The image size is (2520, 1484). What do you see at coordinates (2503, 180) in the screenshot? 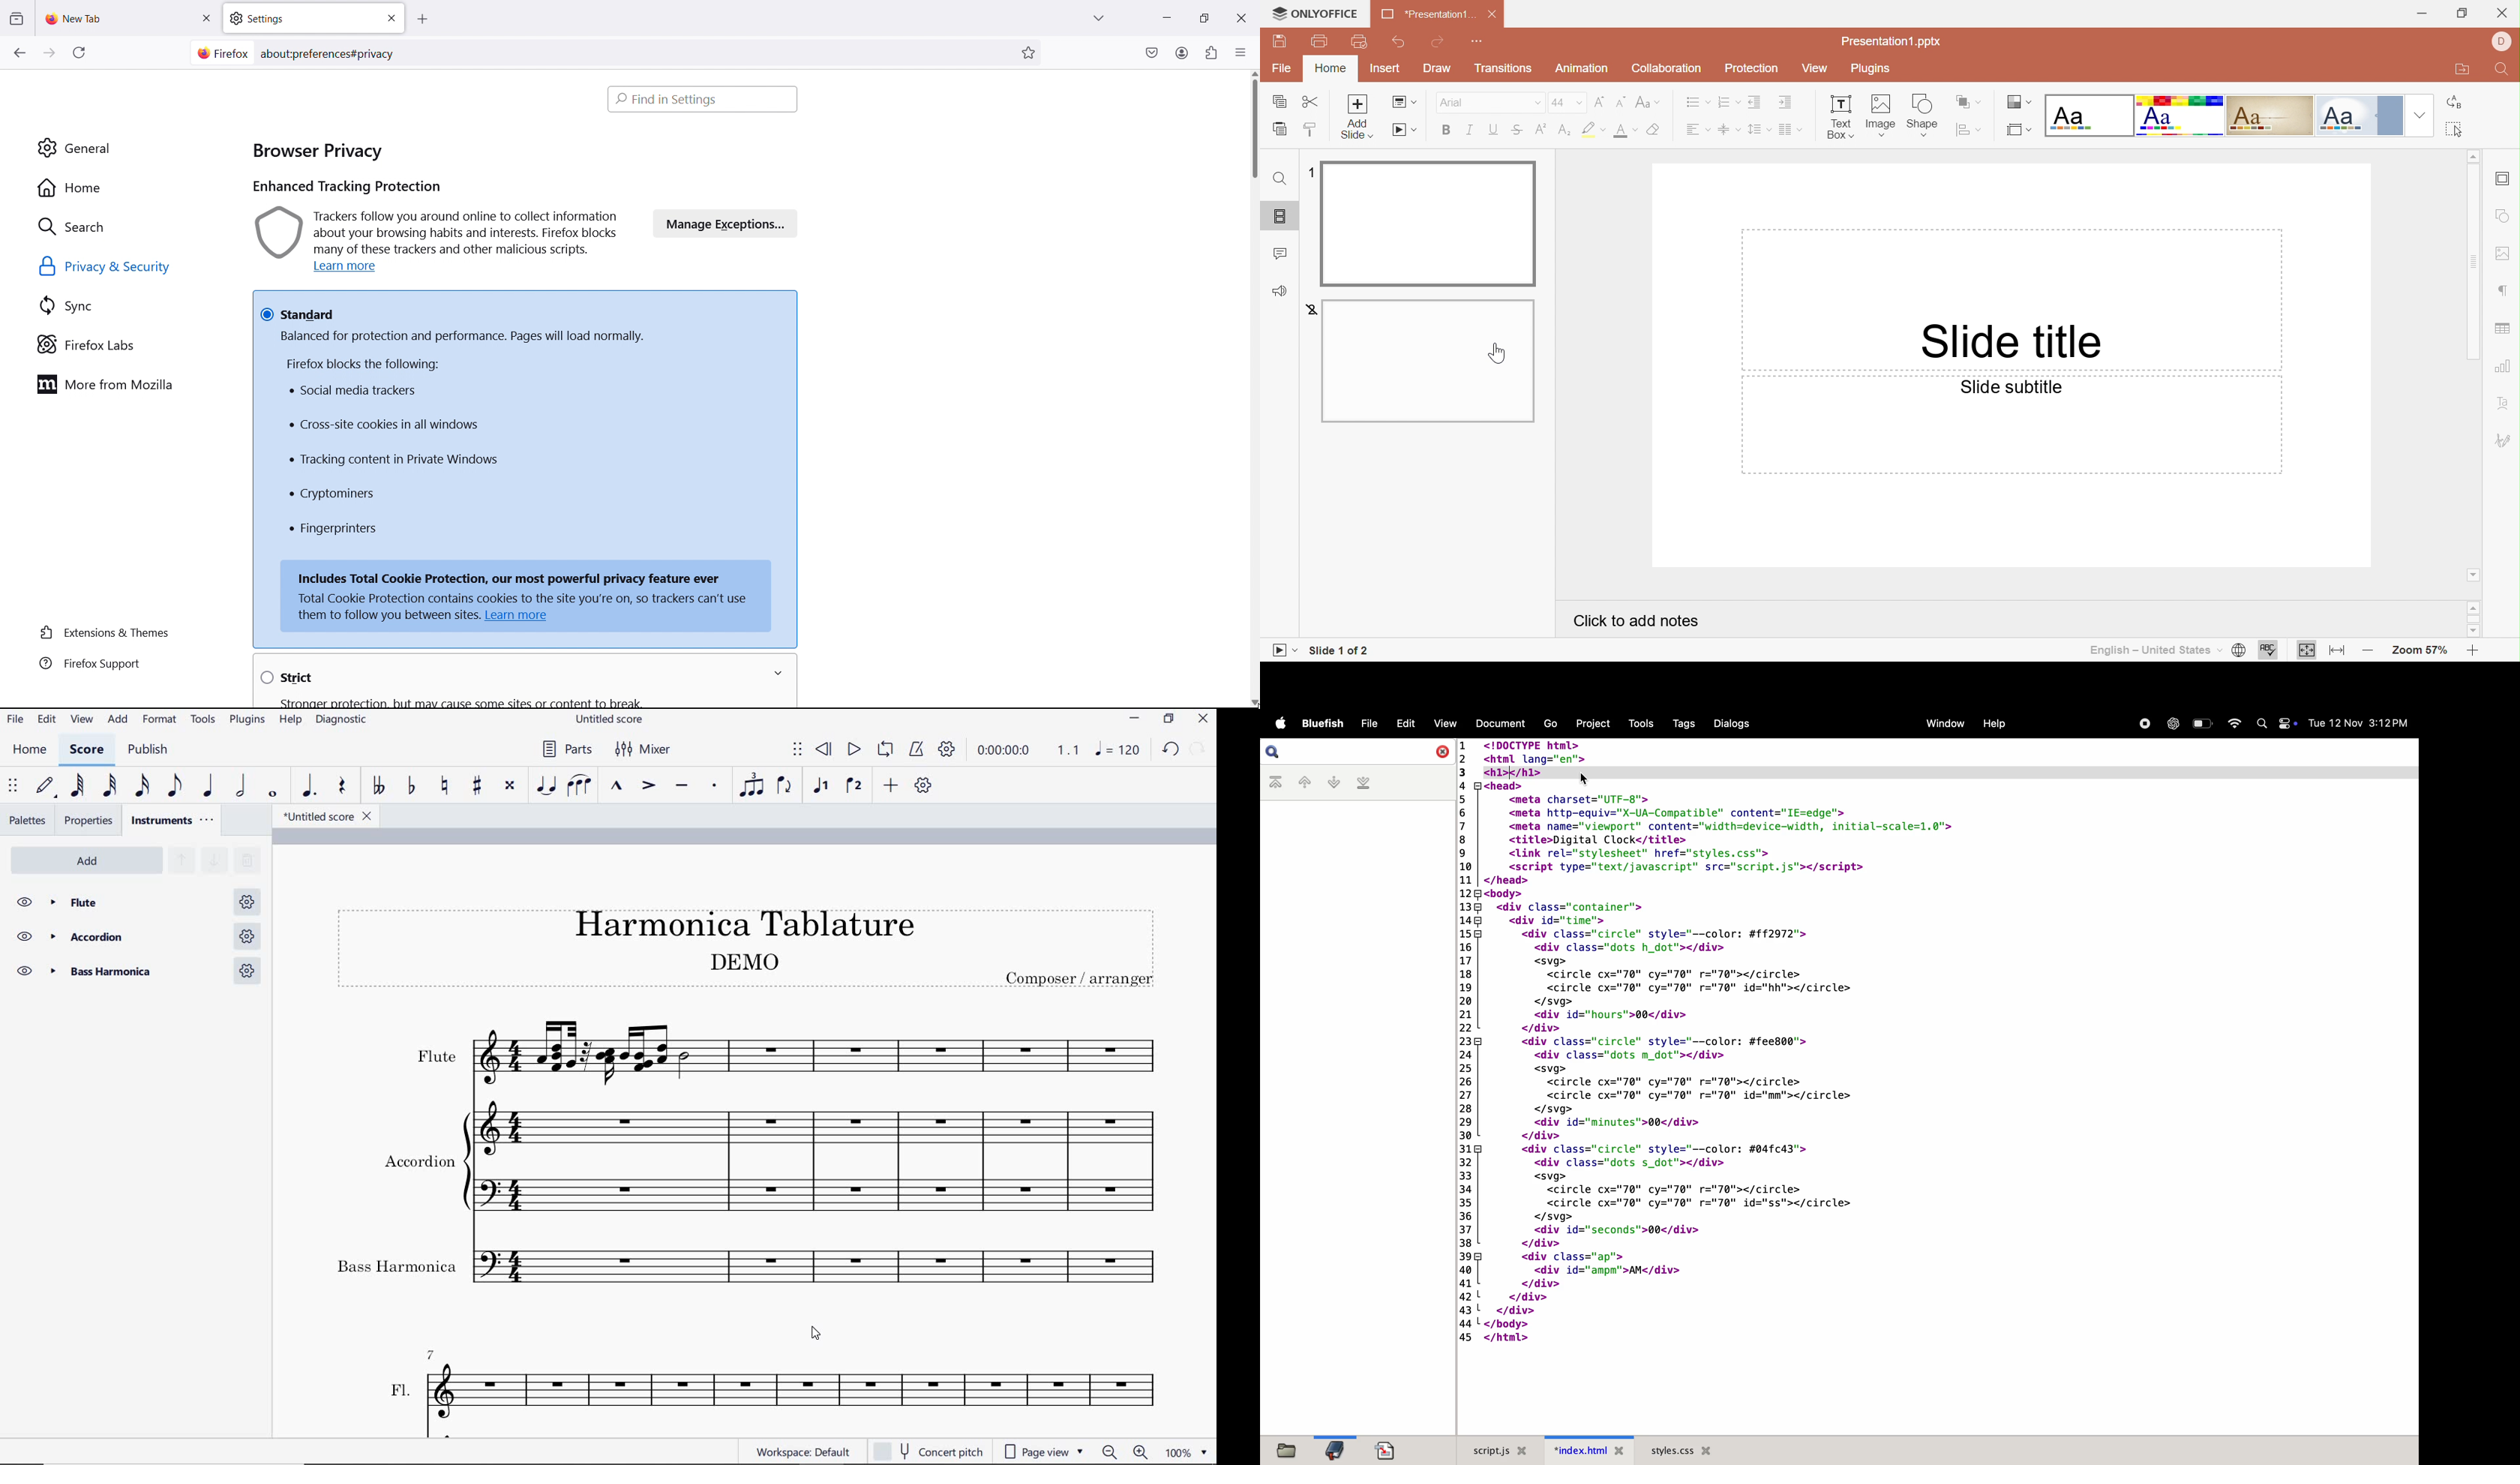
I see `Slide settings` at bounding box center [2503, 180].